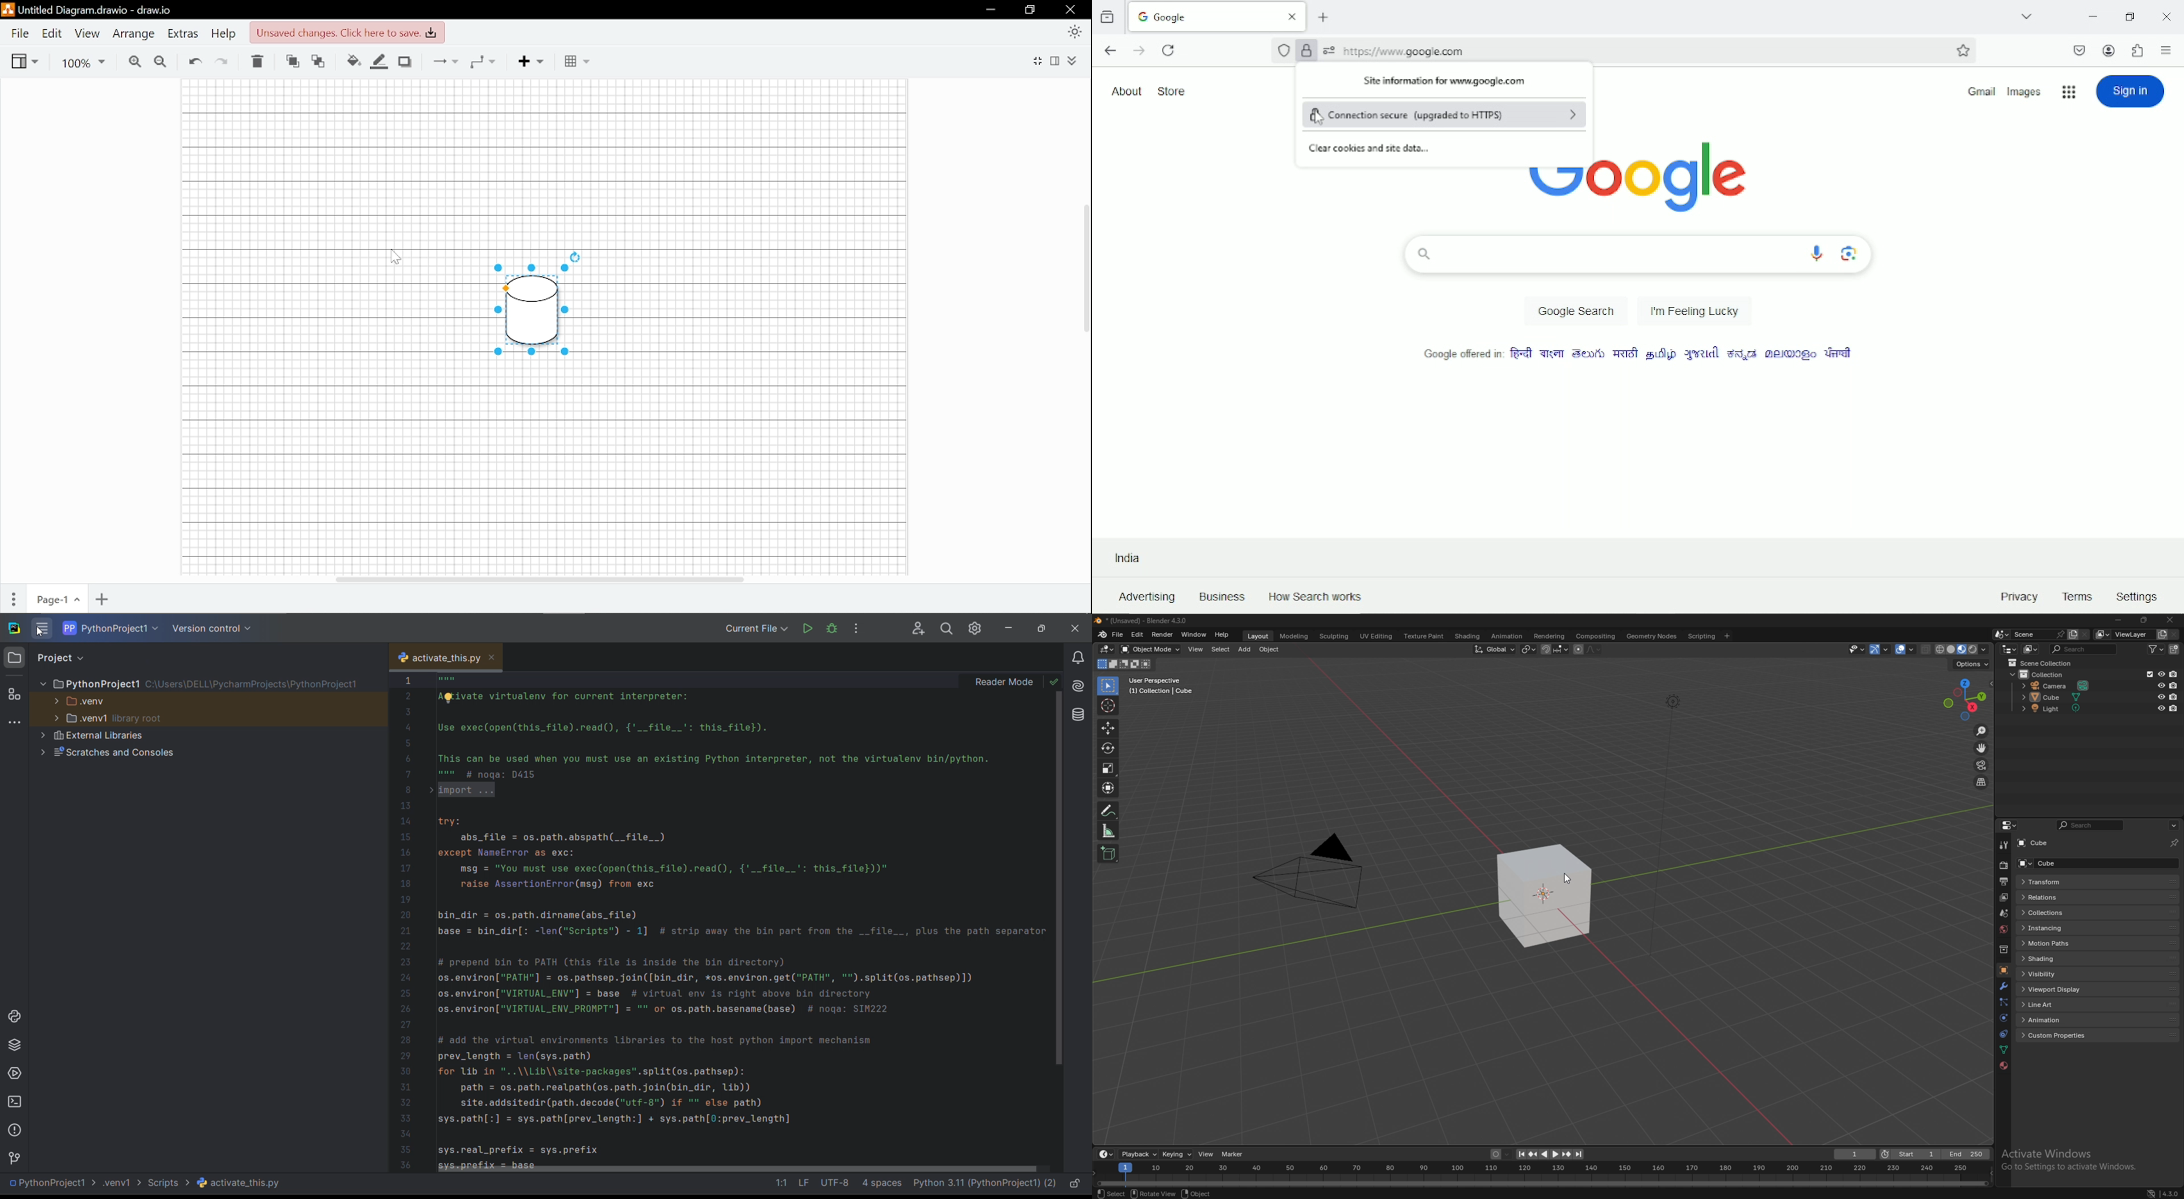 This screenshot has height=1204, width=2184. I want to click on options, so click(2174, 826).